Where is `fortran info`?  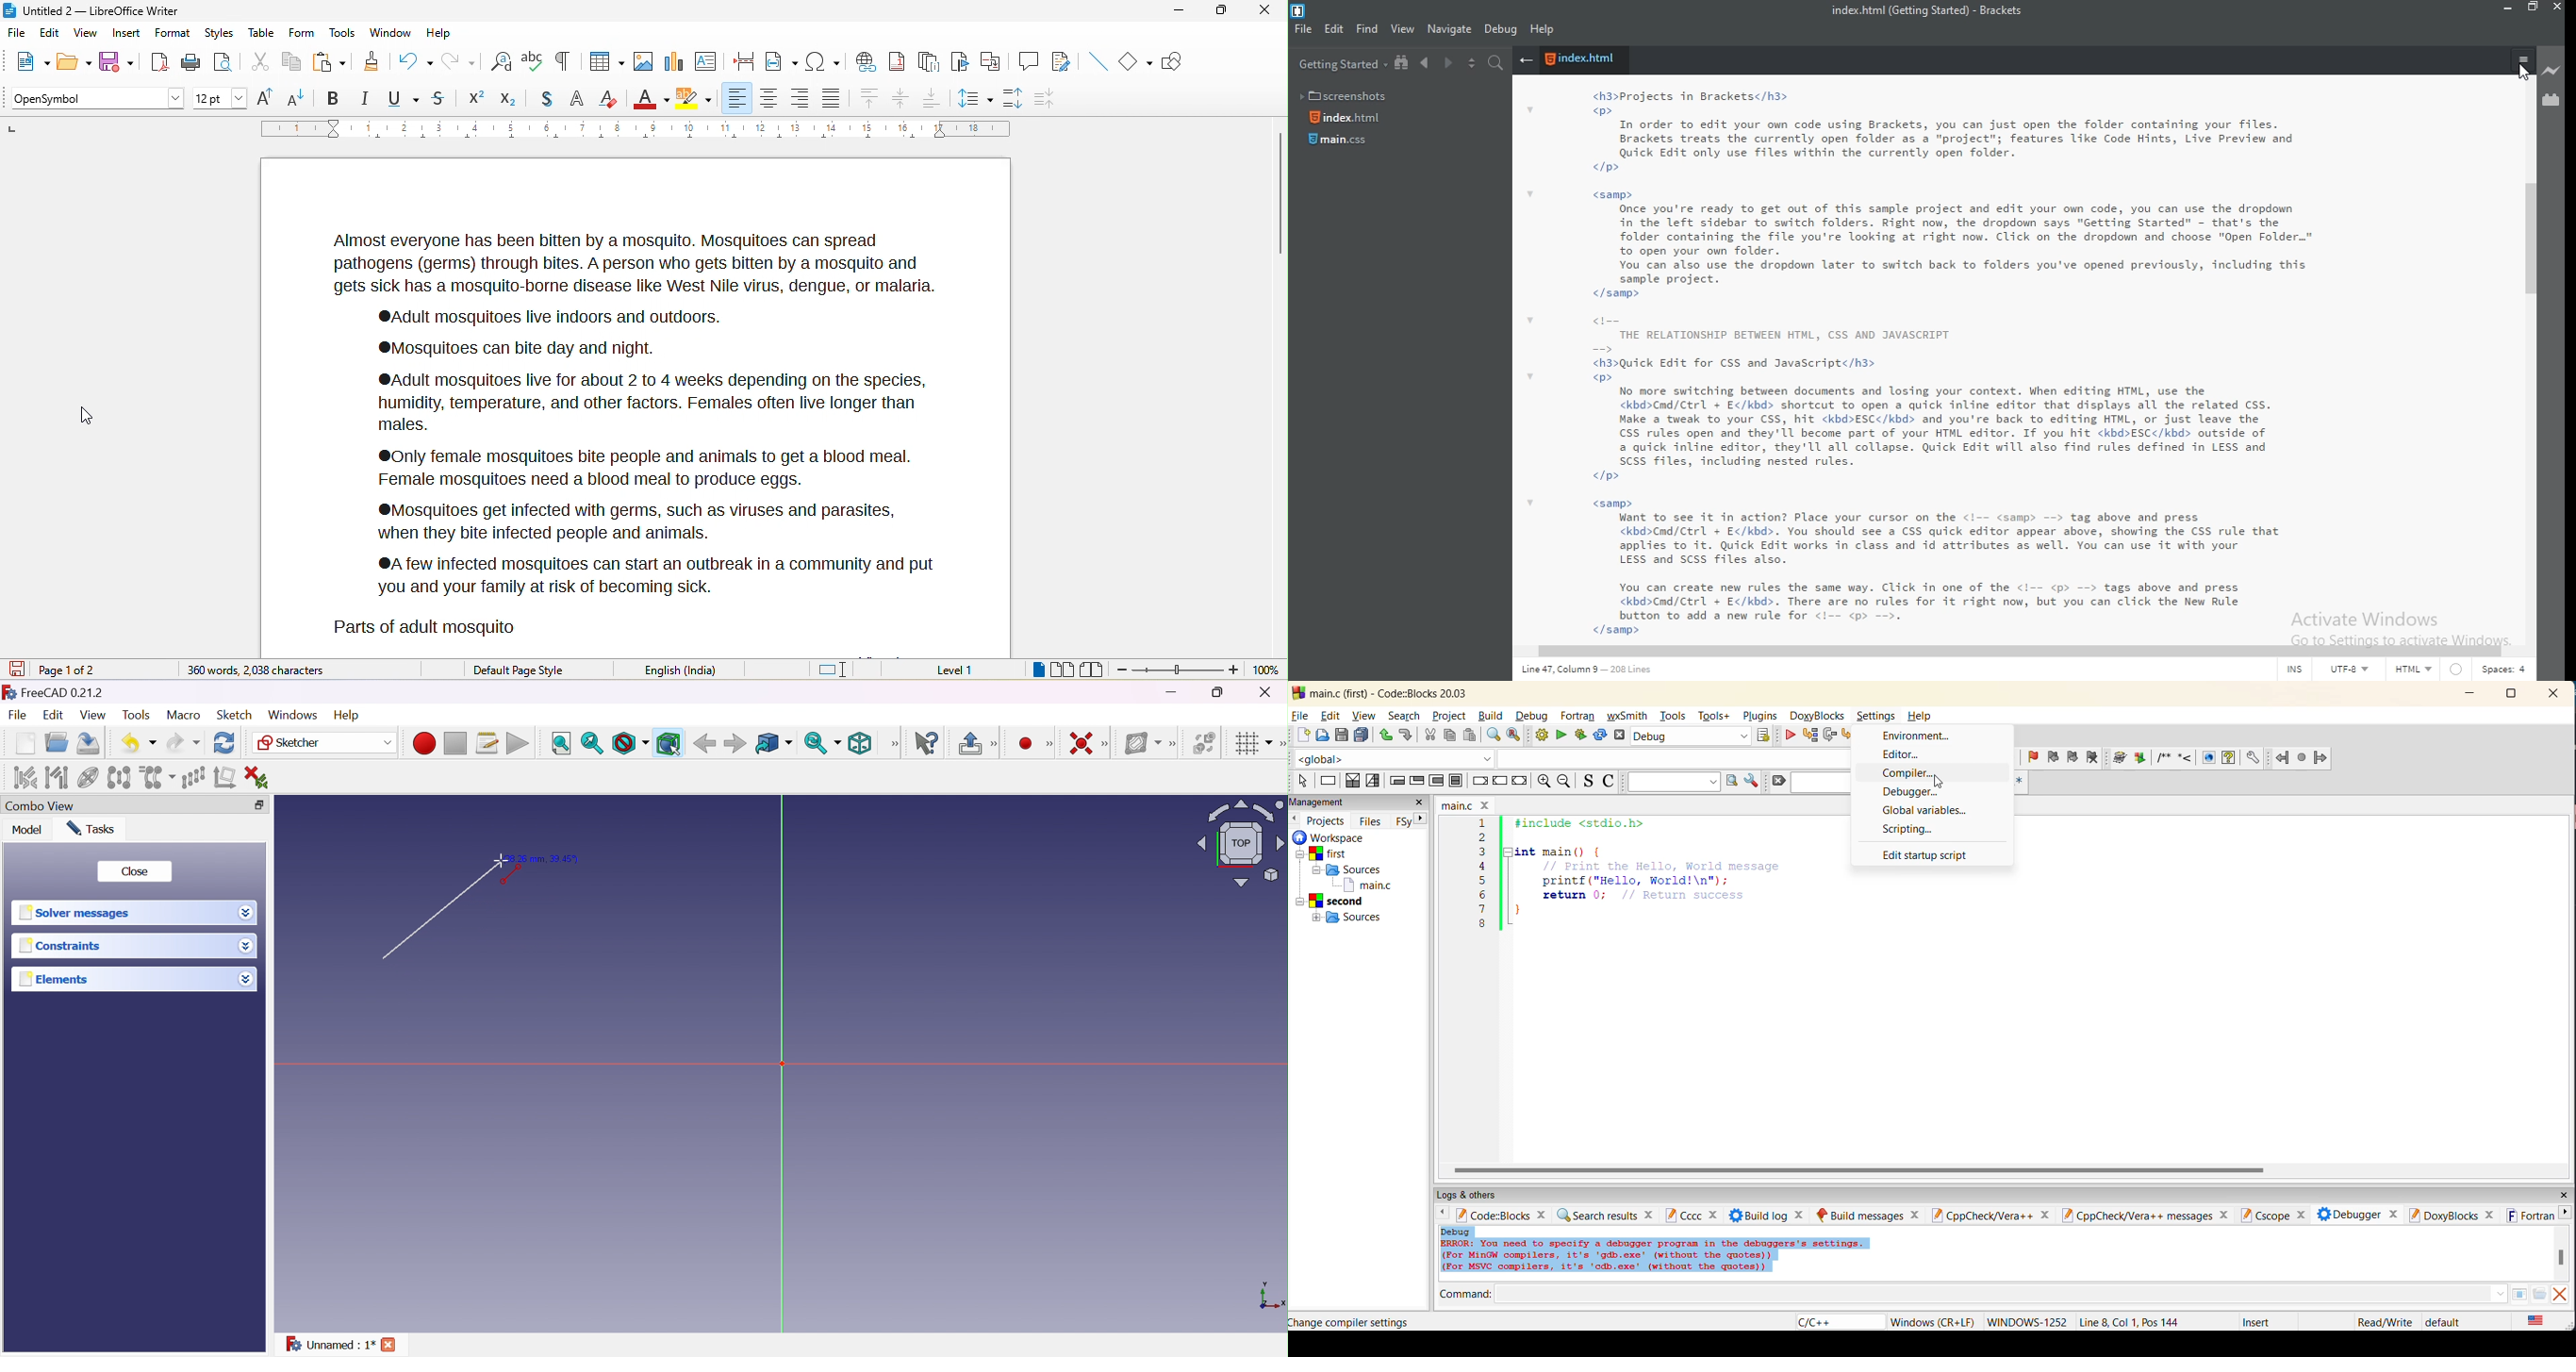
fortran info is located at coordinates (2531, 1216).